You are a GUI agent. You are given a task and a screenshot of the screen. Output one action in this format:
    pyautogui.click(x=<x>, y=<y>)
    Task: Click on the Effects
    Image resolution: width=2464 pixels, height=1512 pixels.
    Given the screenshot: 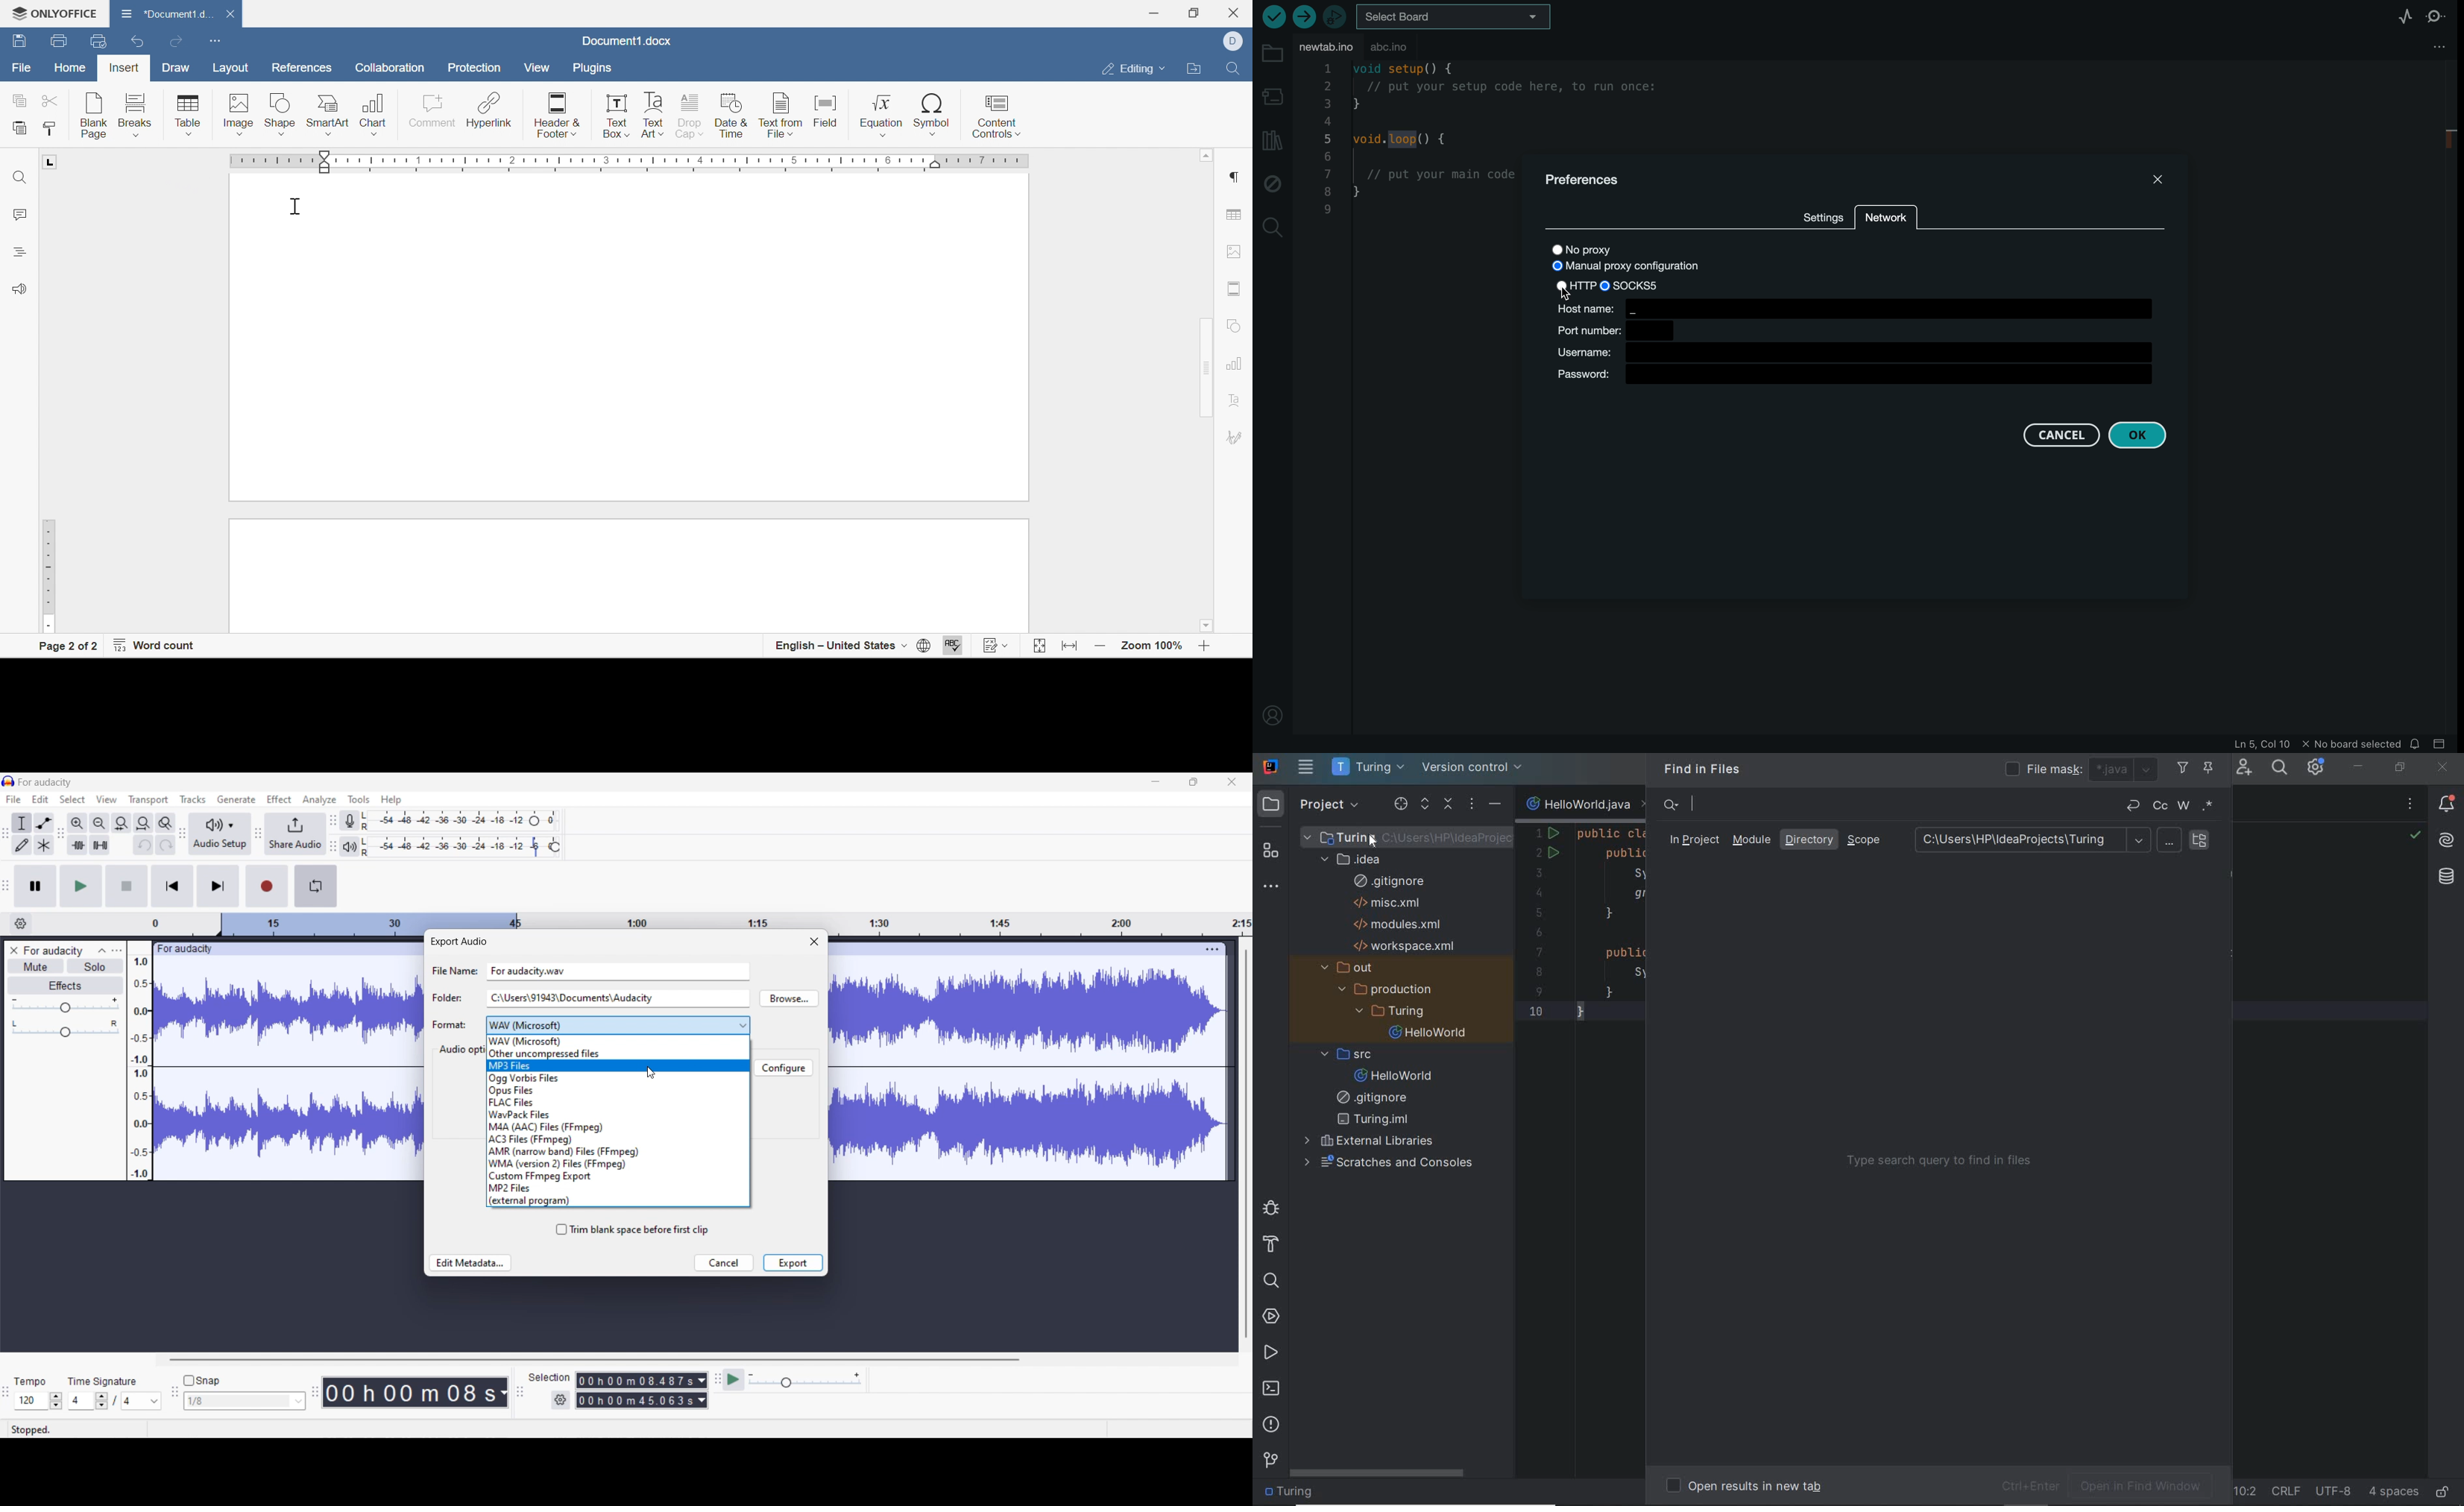 What is the action you would take?
    pyautogui.click(x=66, y=986)
    